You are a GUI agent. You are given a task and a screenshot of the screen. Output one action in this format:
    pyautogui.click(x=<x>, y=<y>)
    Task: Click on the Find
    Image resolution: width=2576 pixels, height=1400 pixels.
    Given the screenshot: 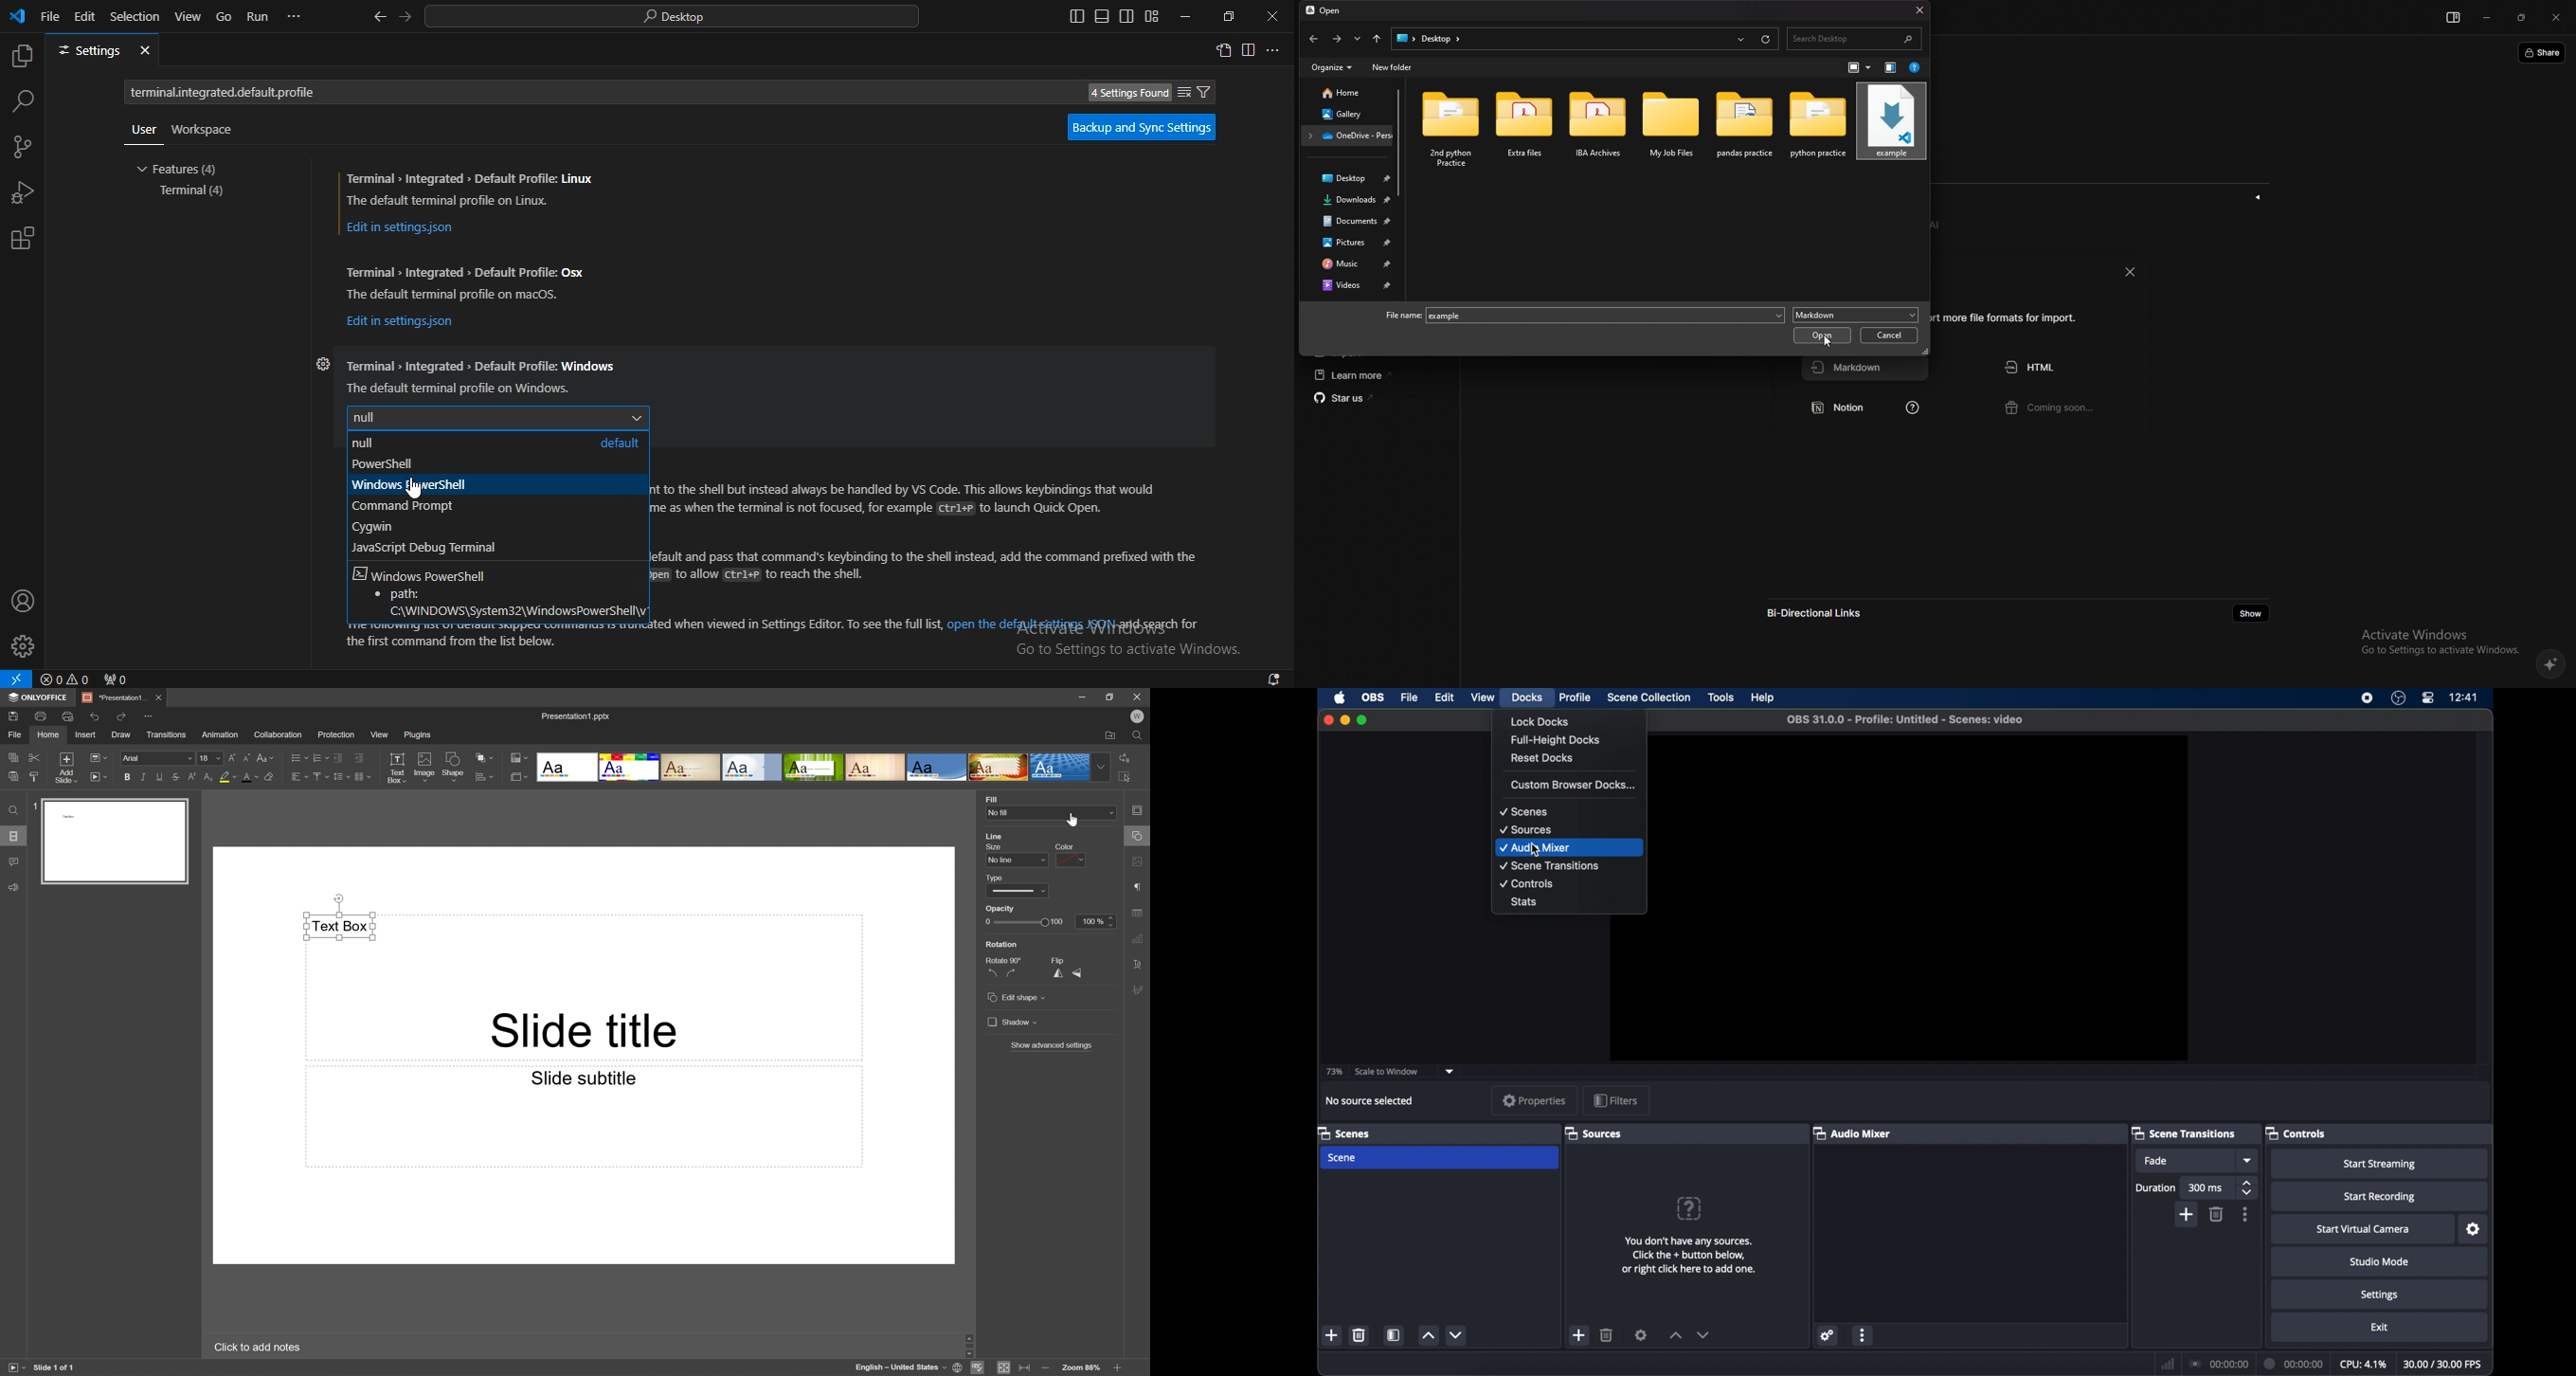 What is the action you would take?
    pyautogui.click(x=14, y=810)
    